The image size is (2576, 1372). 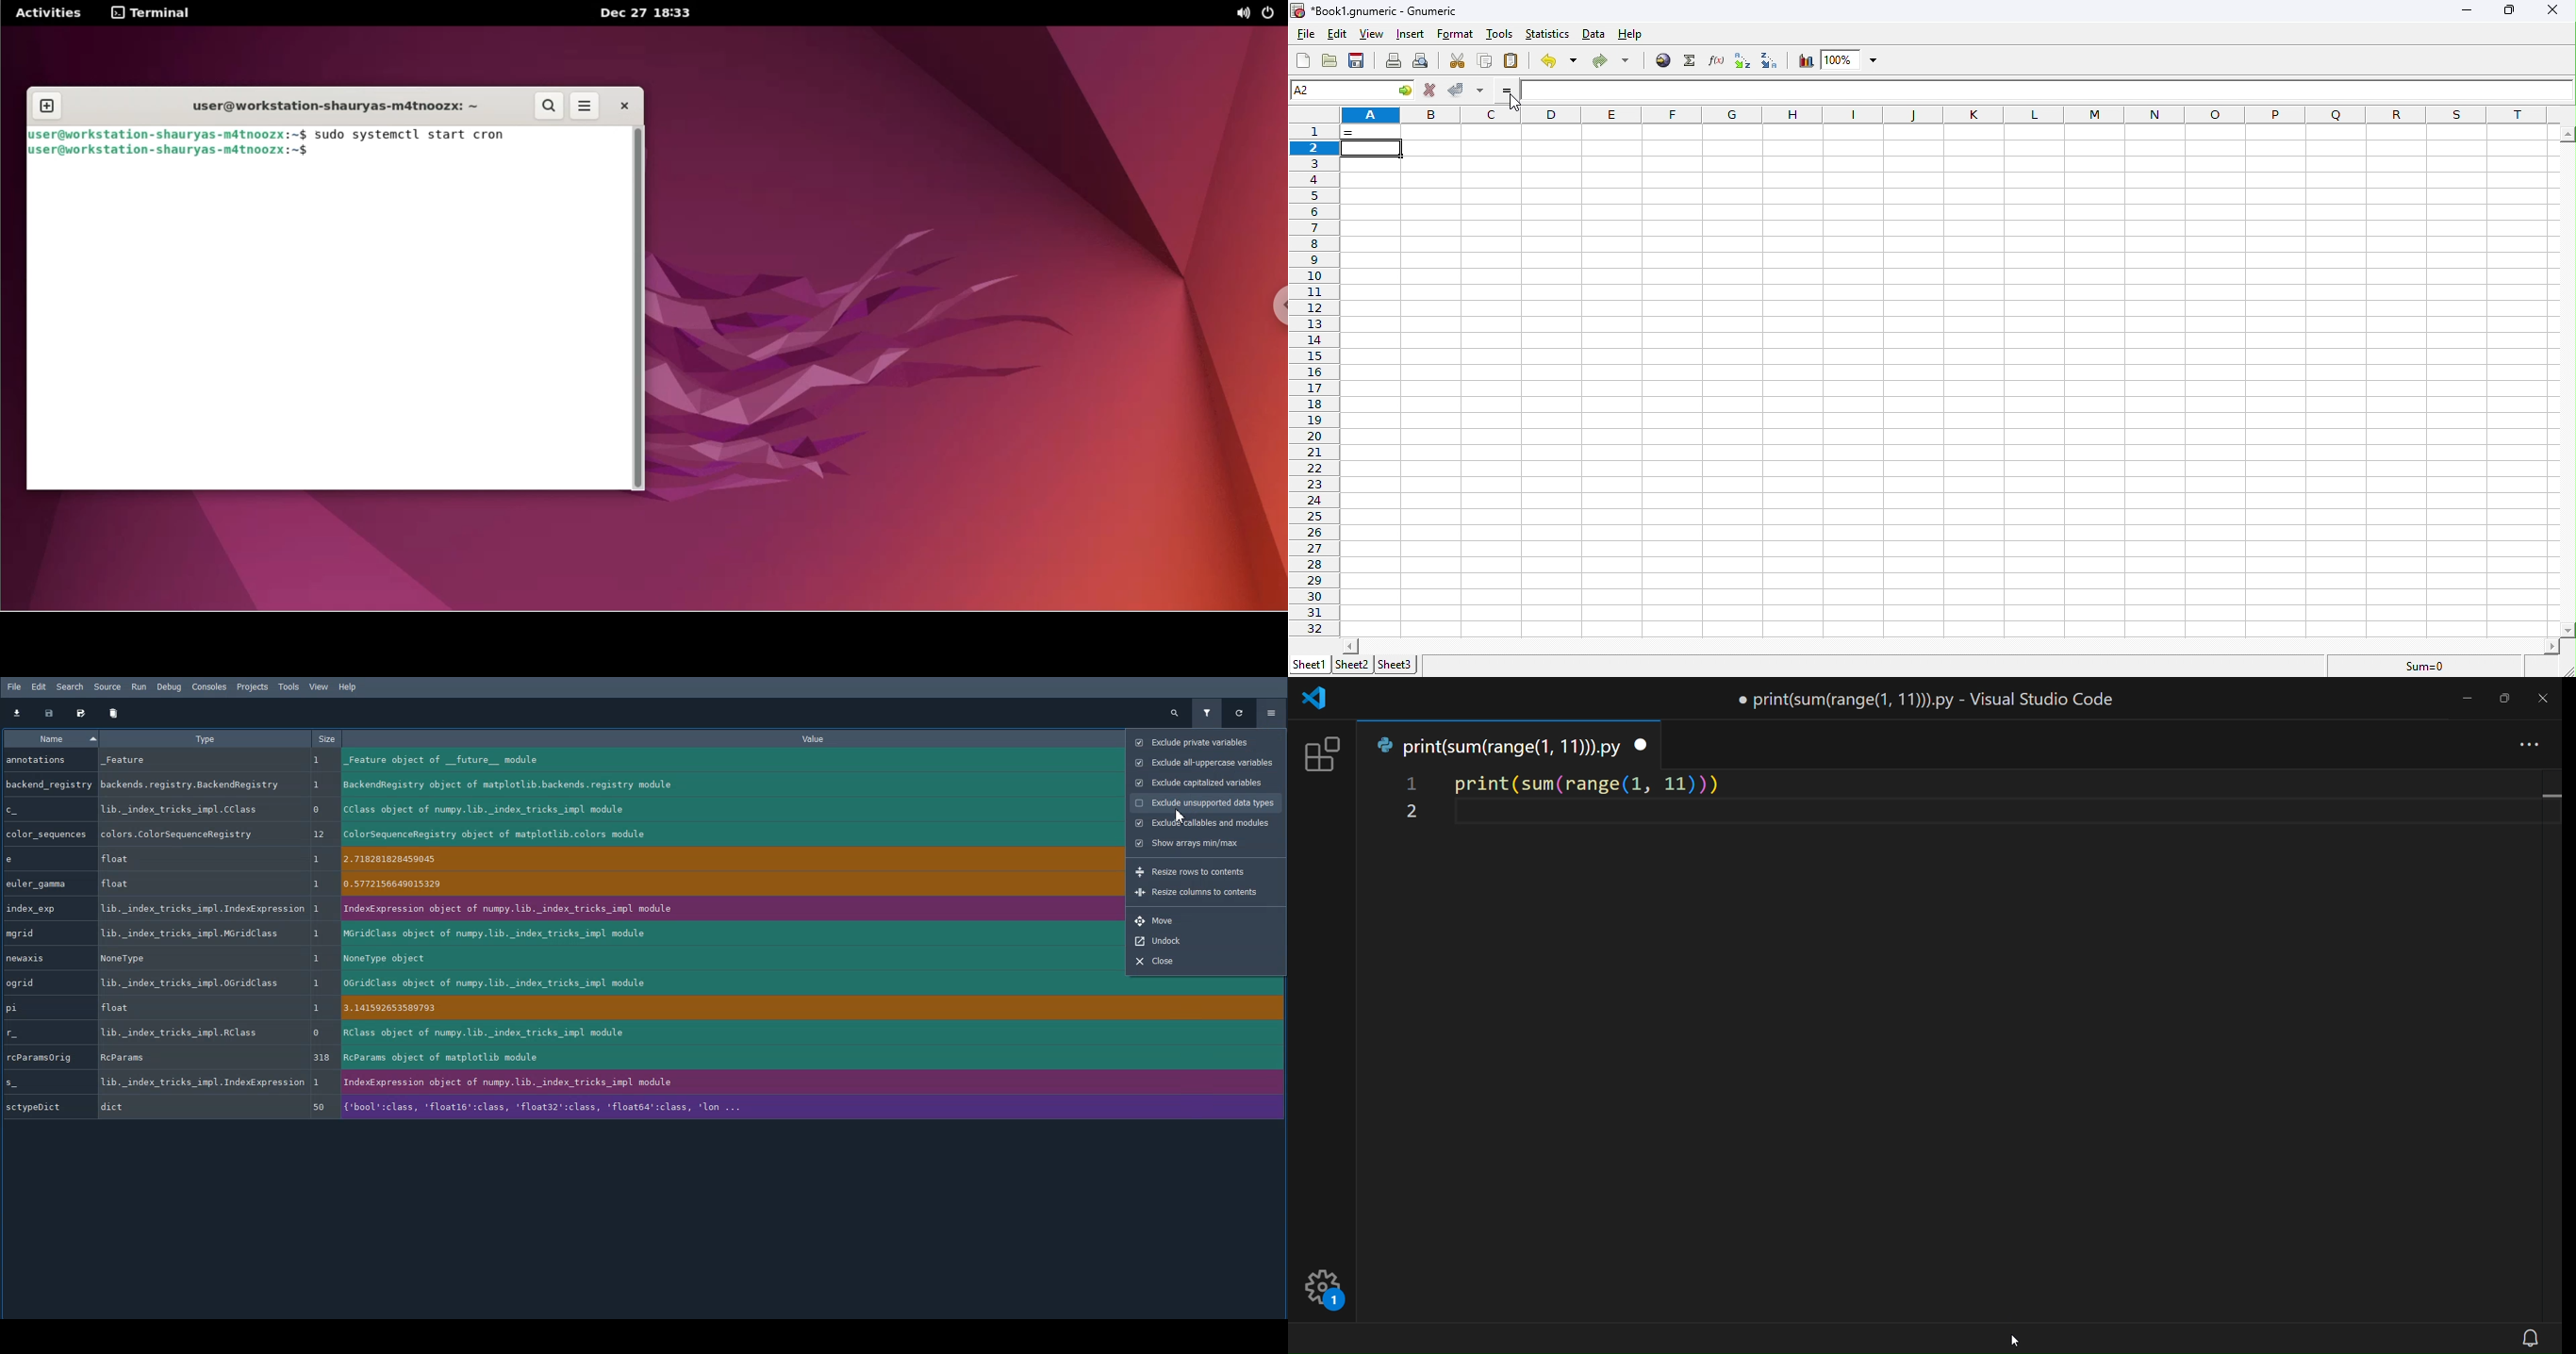 What do you see at coordinates (1466, 90) in the screenshot?
I see `reject` at bounding box center [1466, 90].